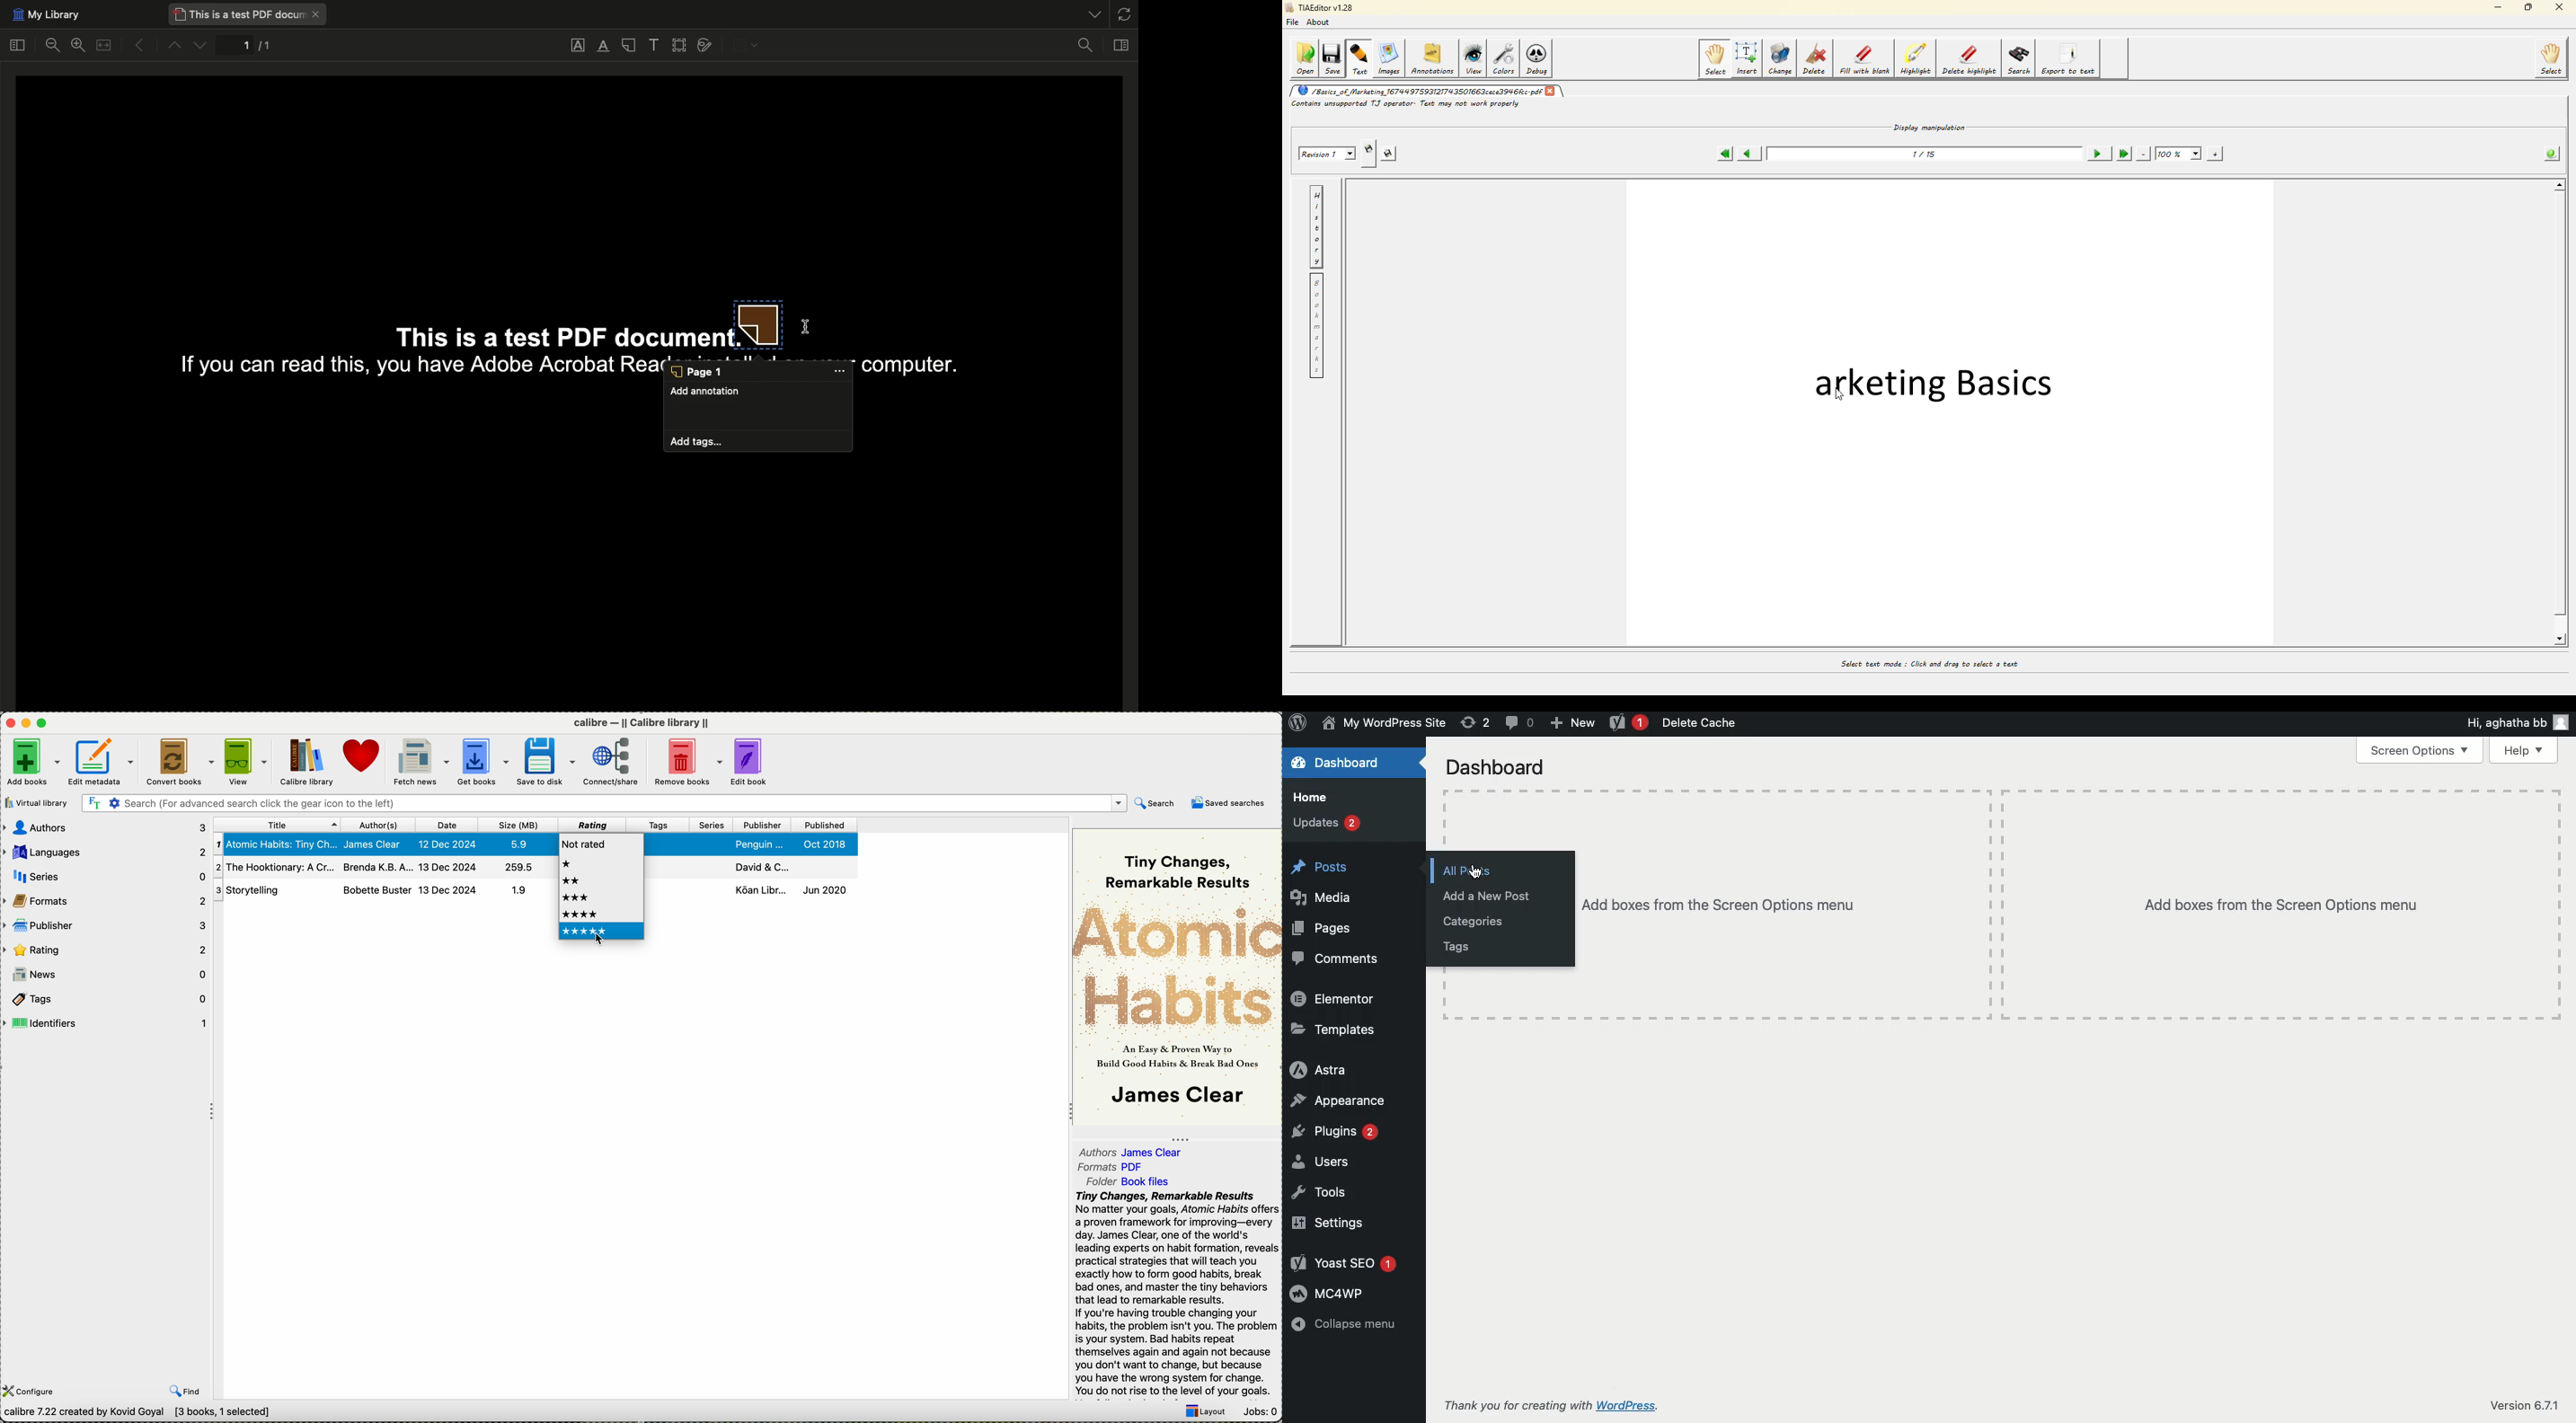  What do you see at coordinates (1179, 1137) in the screenshot?
I see `collapse` at bounding box center [1179, 1137].